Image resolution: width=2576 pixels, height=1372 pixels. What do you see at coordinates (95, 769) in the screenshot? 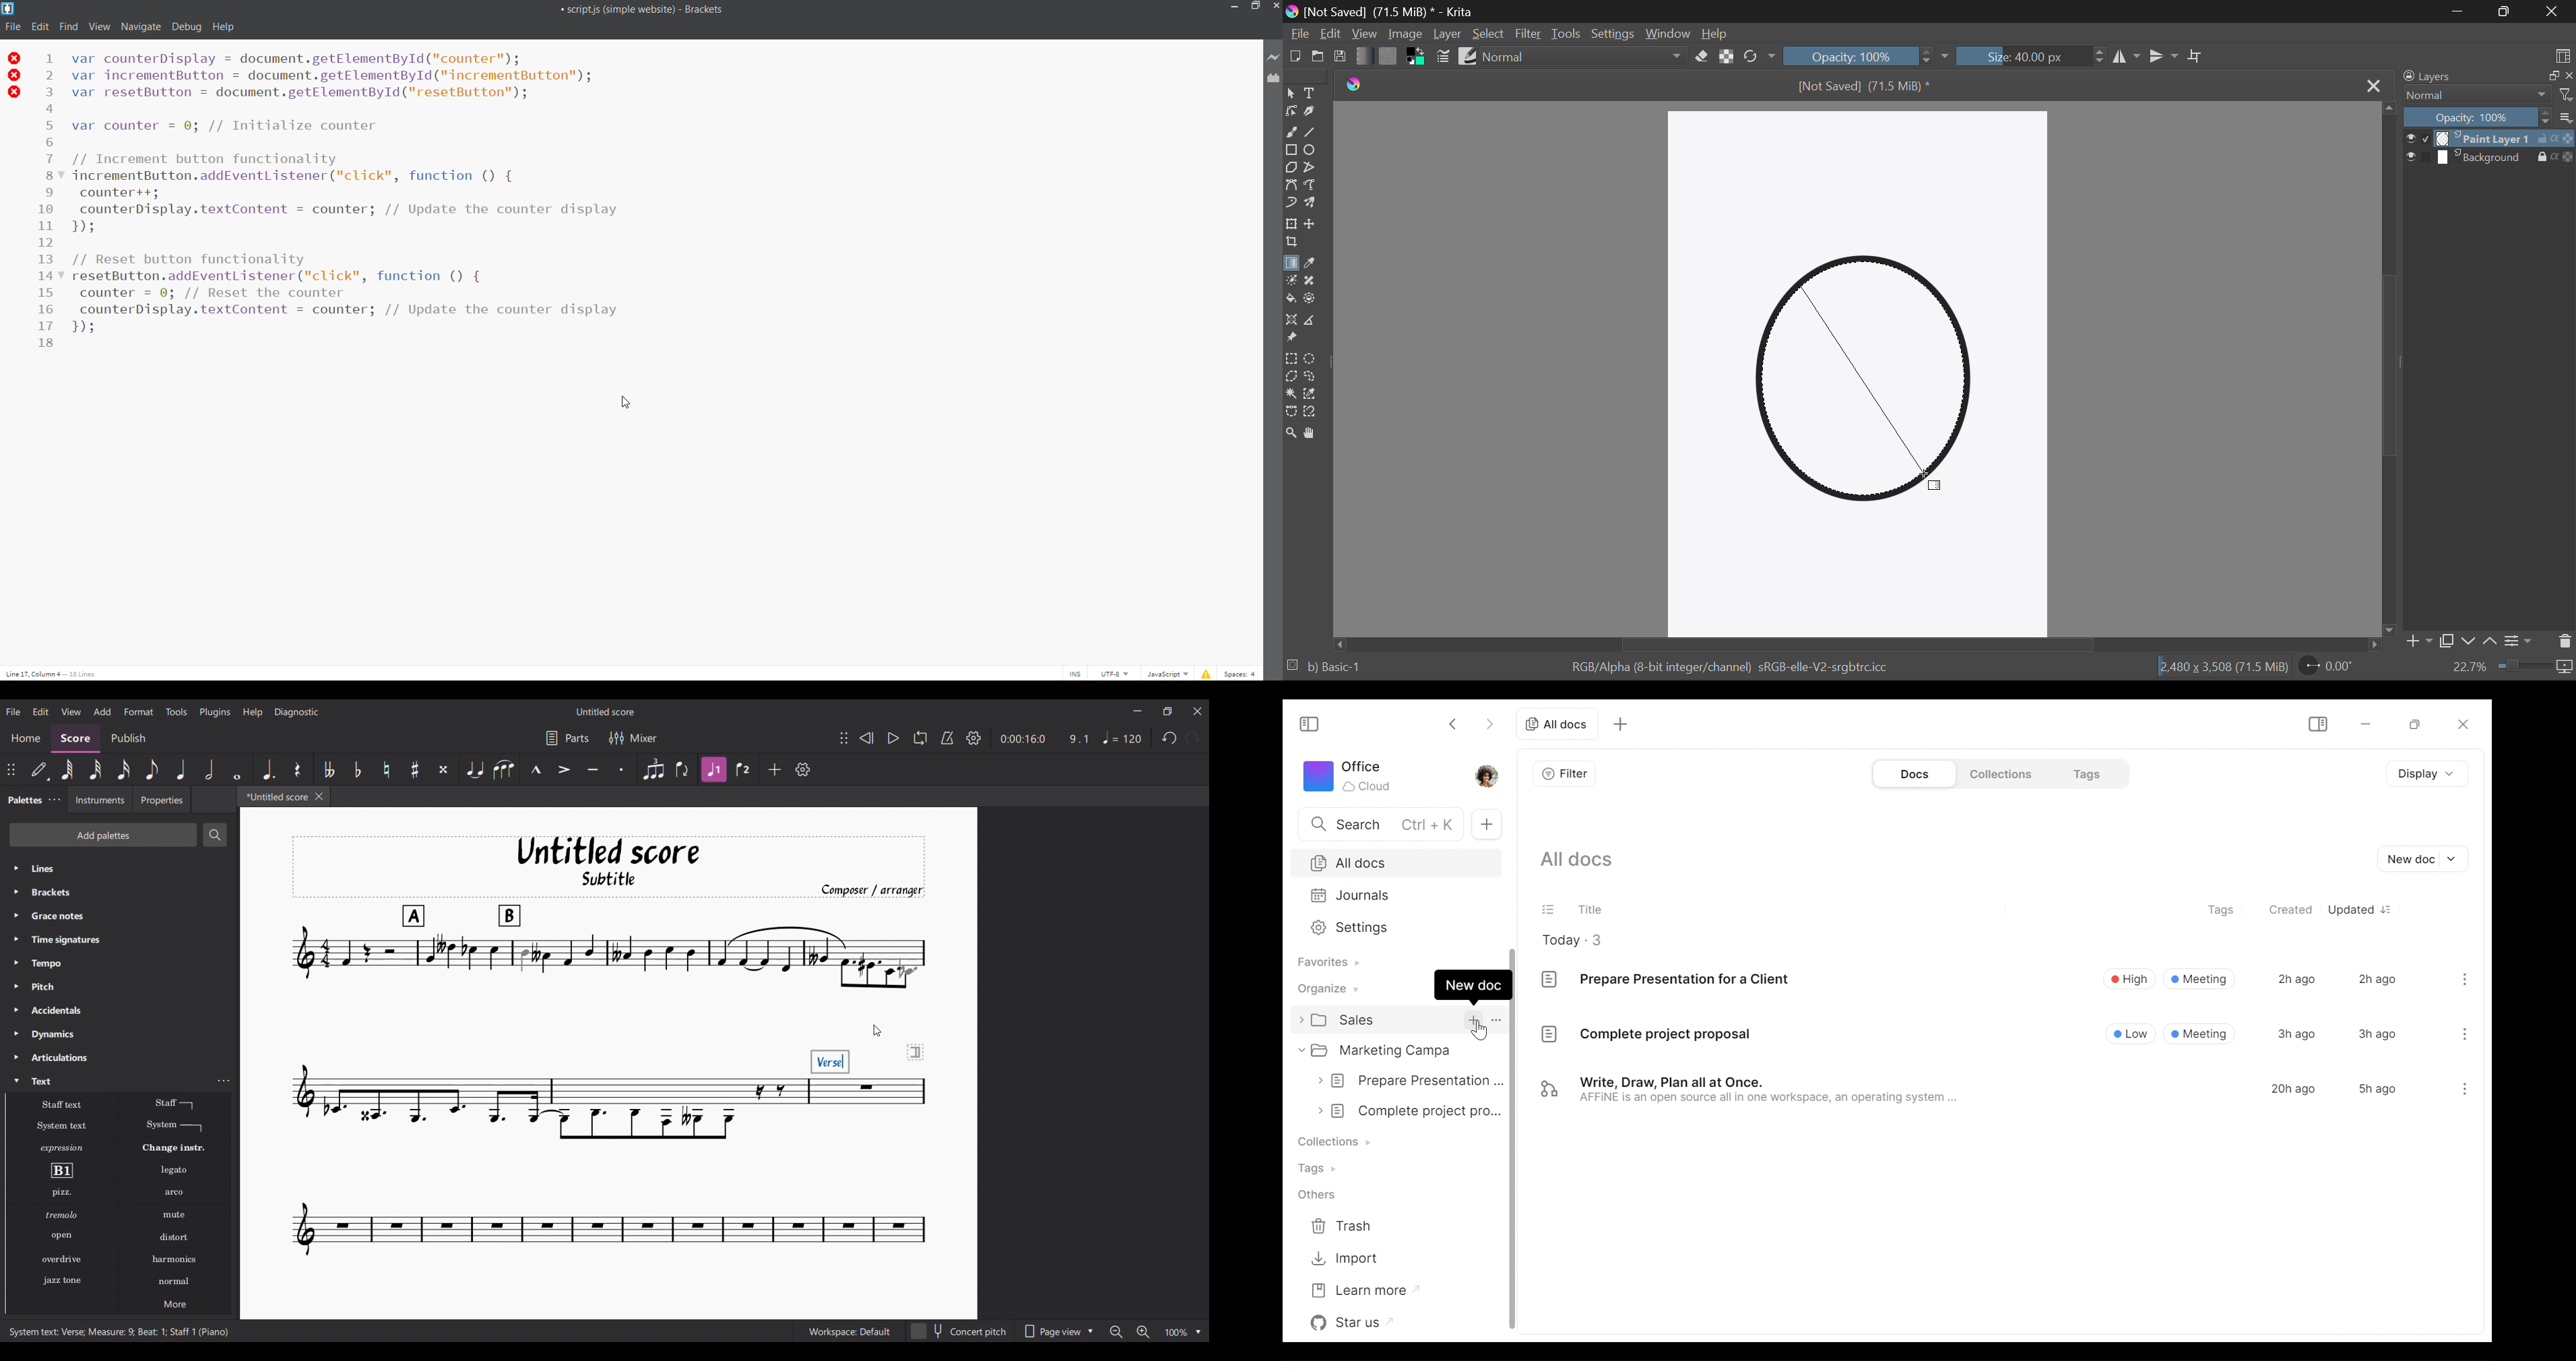
I see `32nd note` at bounding box center [95, 769].